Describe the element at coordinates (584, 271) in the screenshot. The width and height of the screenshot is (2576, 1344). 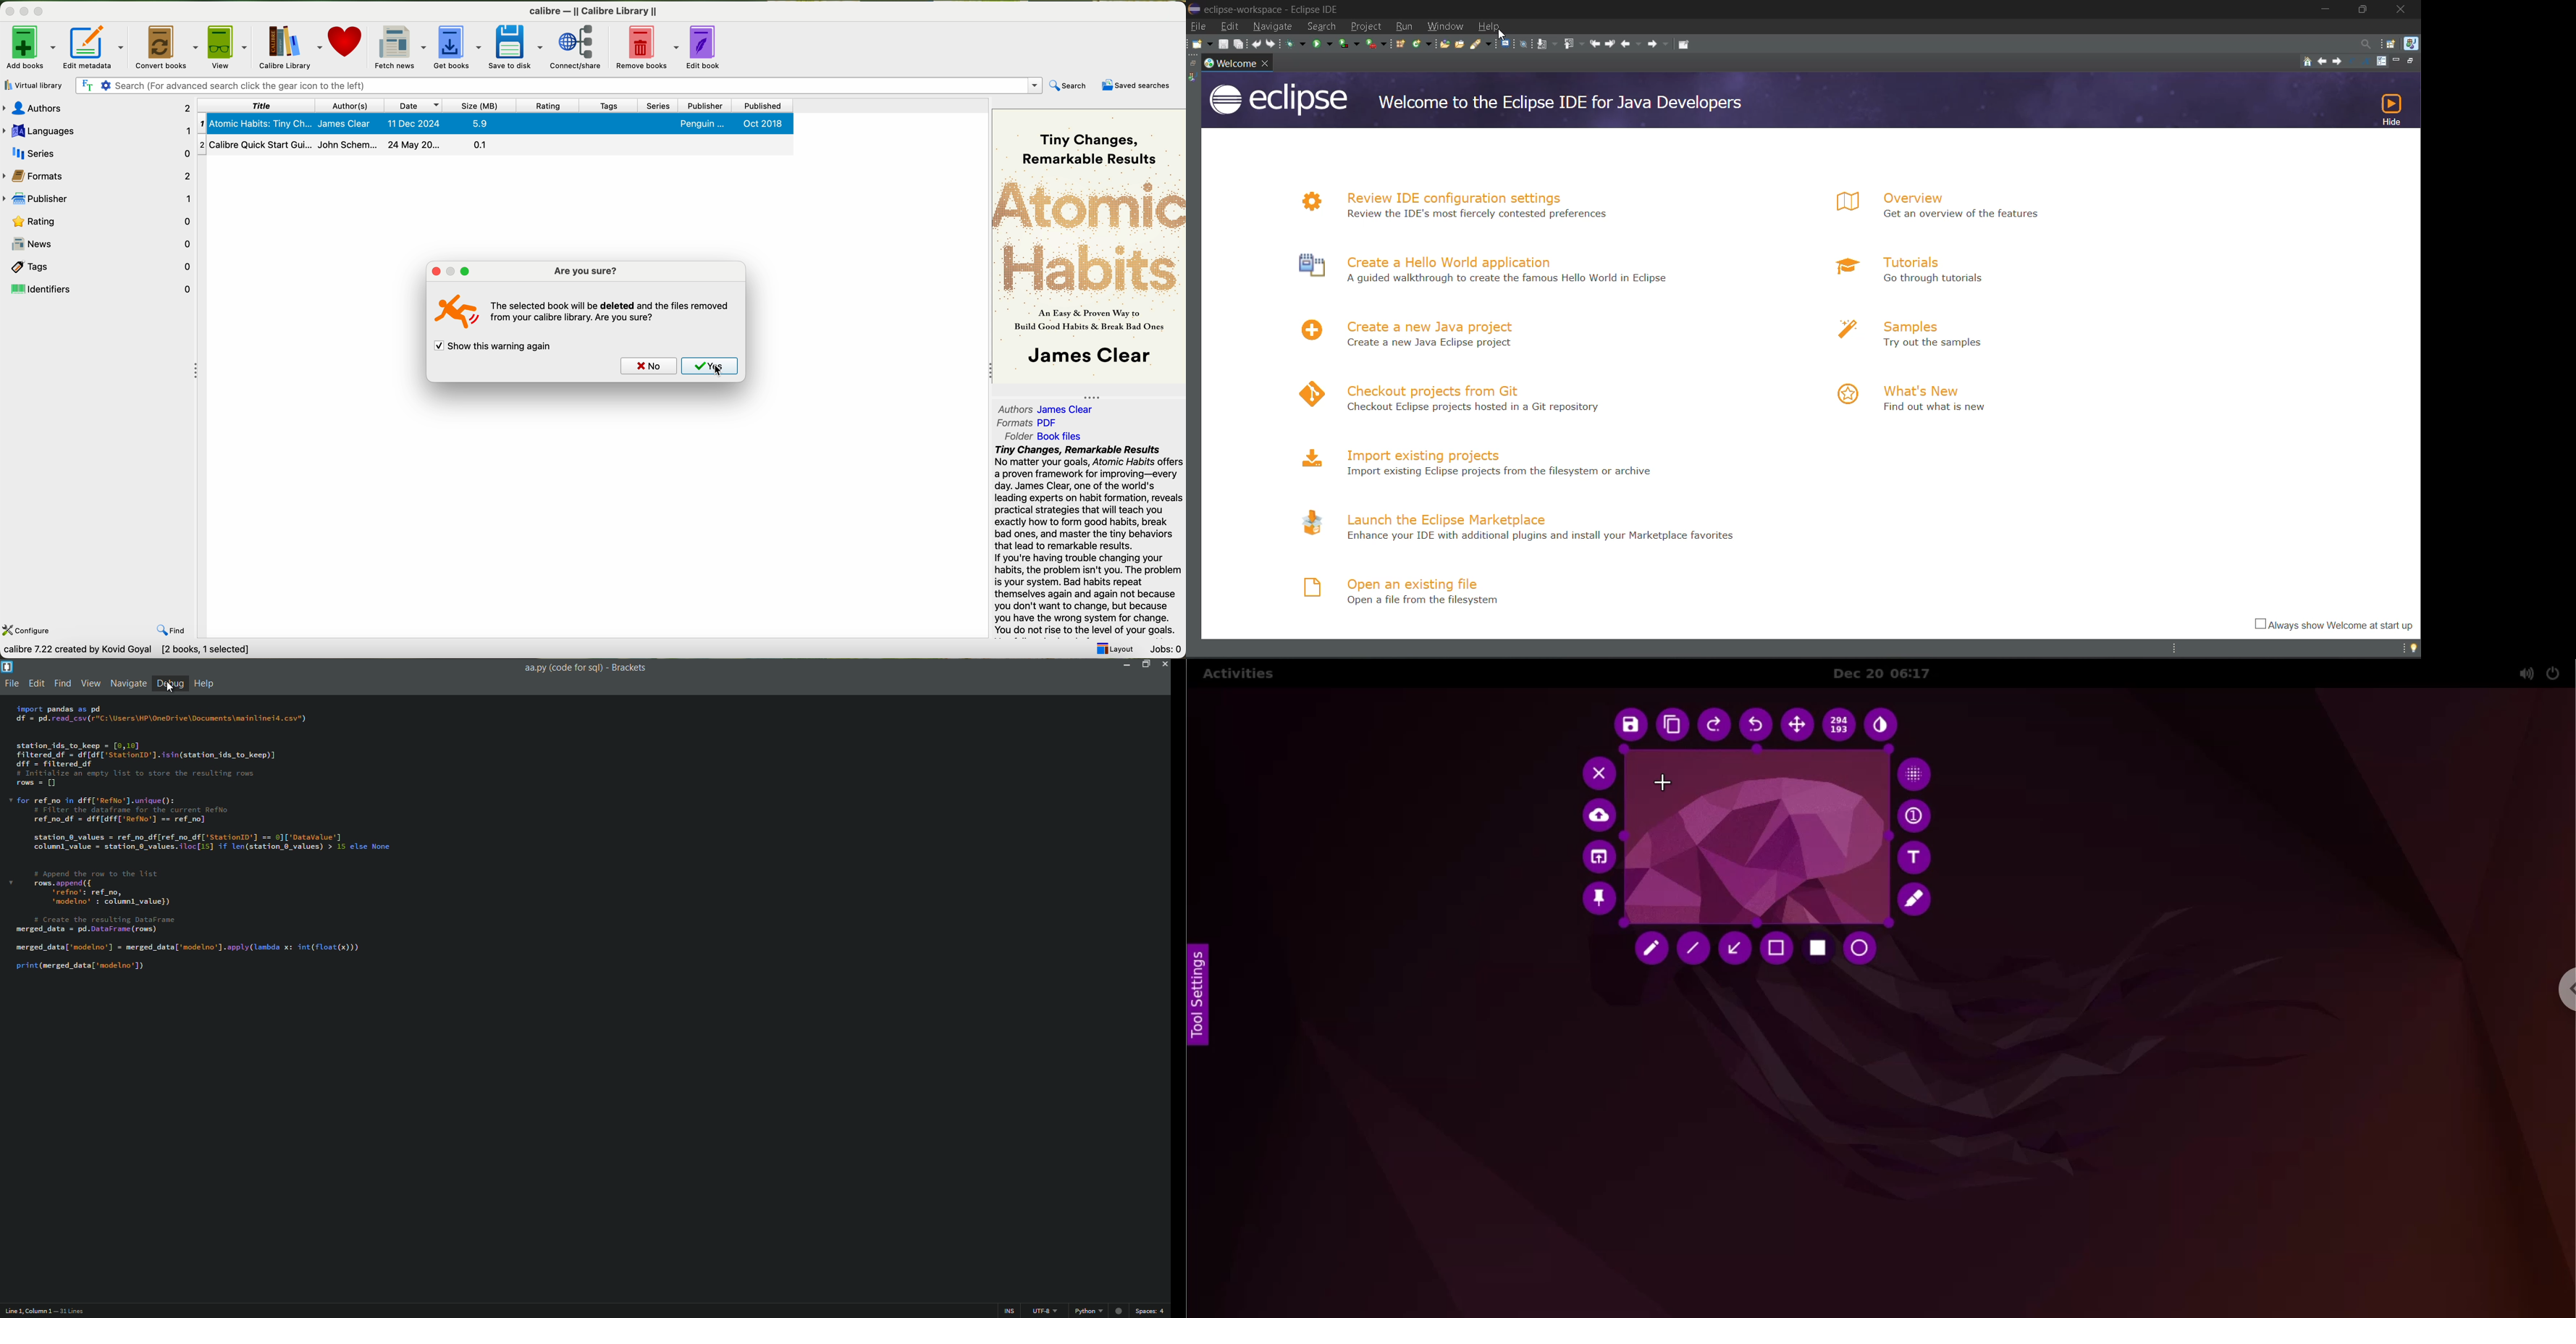
I see `are you sure?` at that location.